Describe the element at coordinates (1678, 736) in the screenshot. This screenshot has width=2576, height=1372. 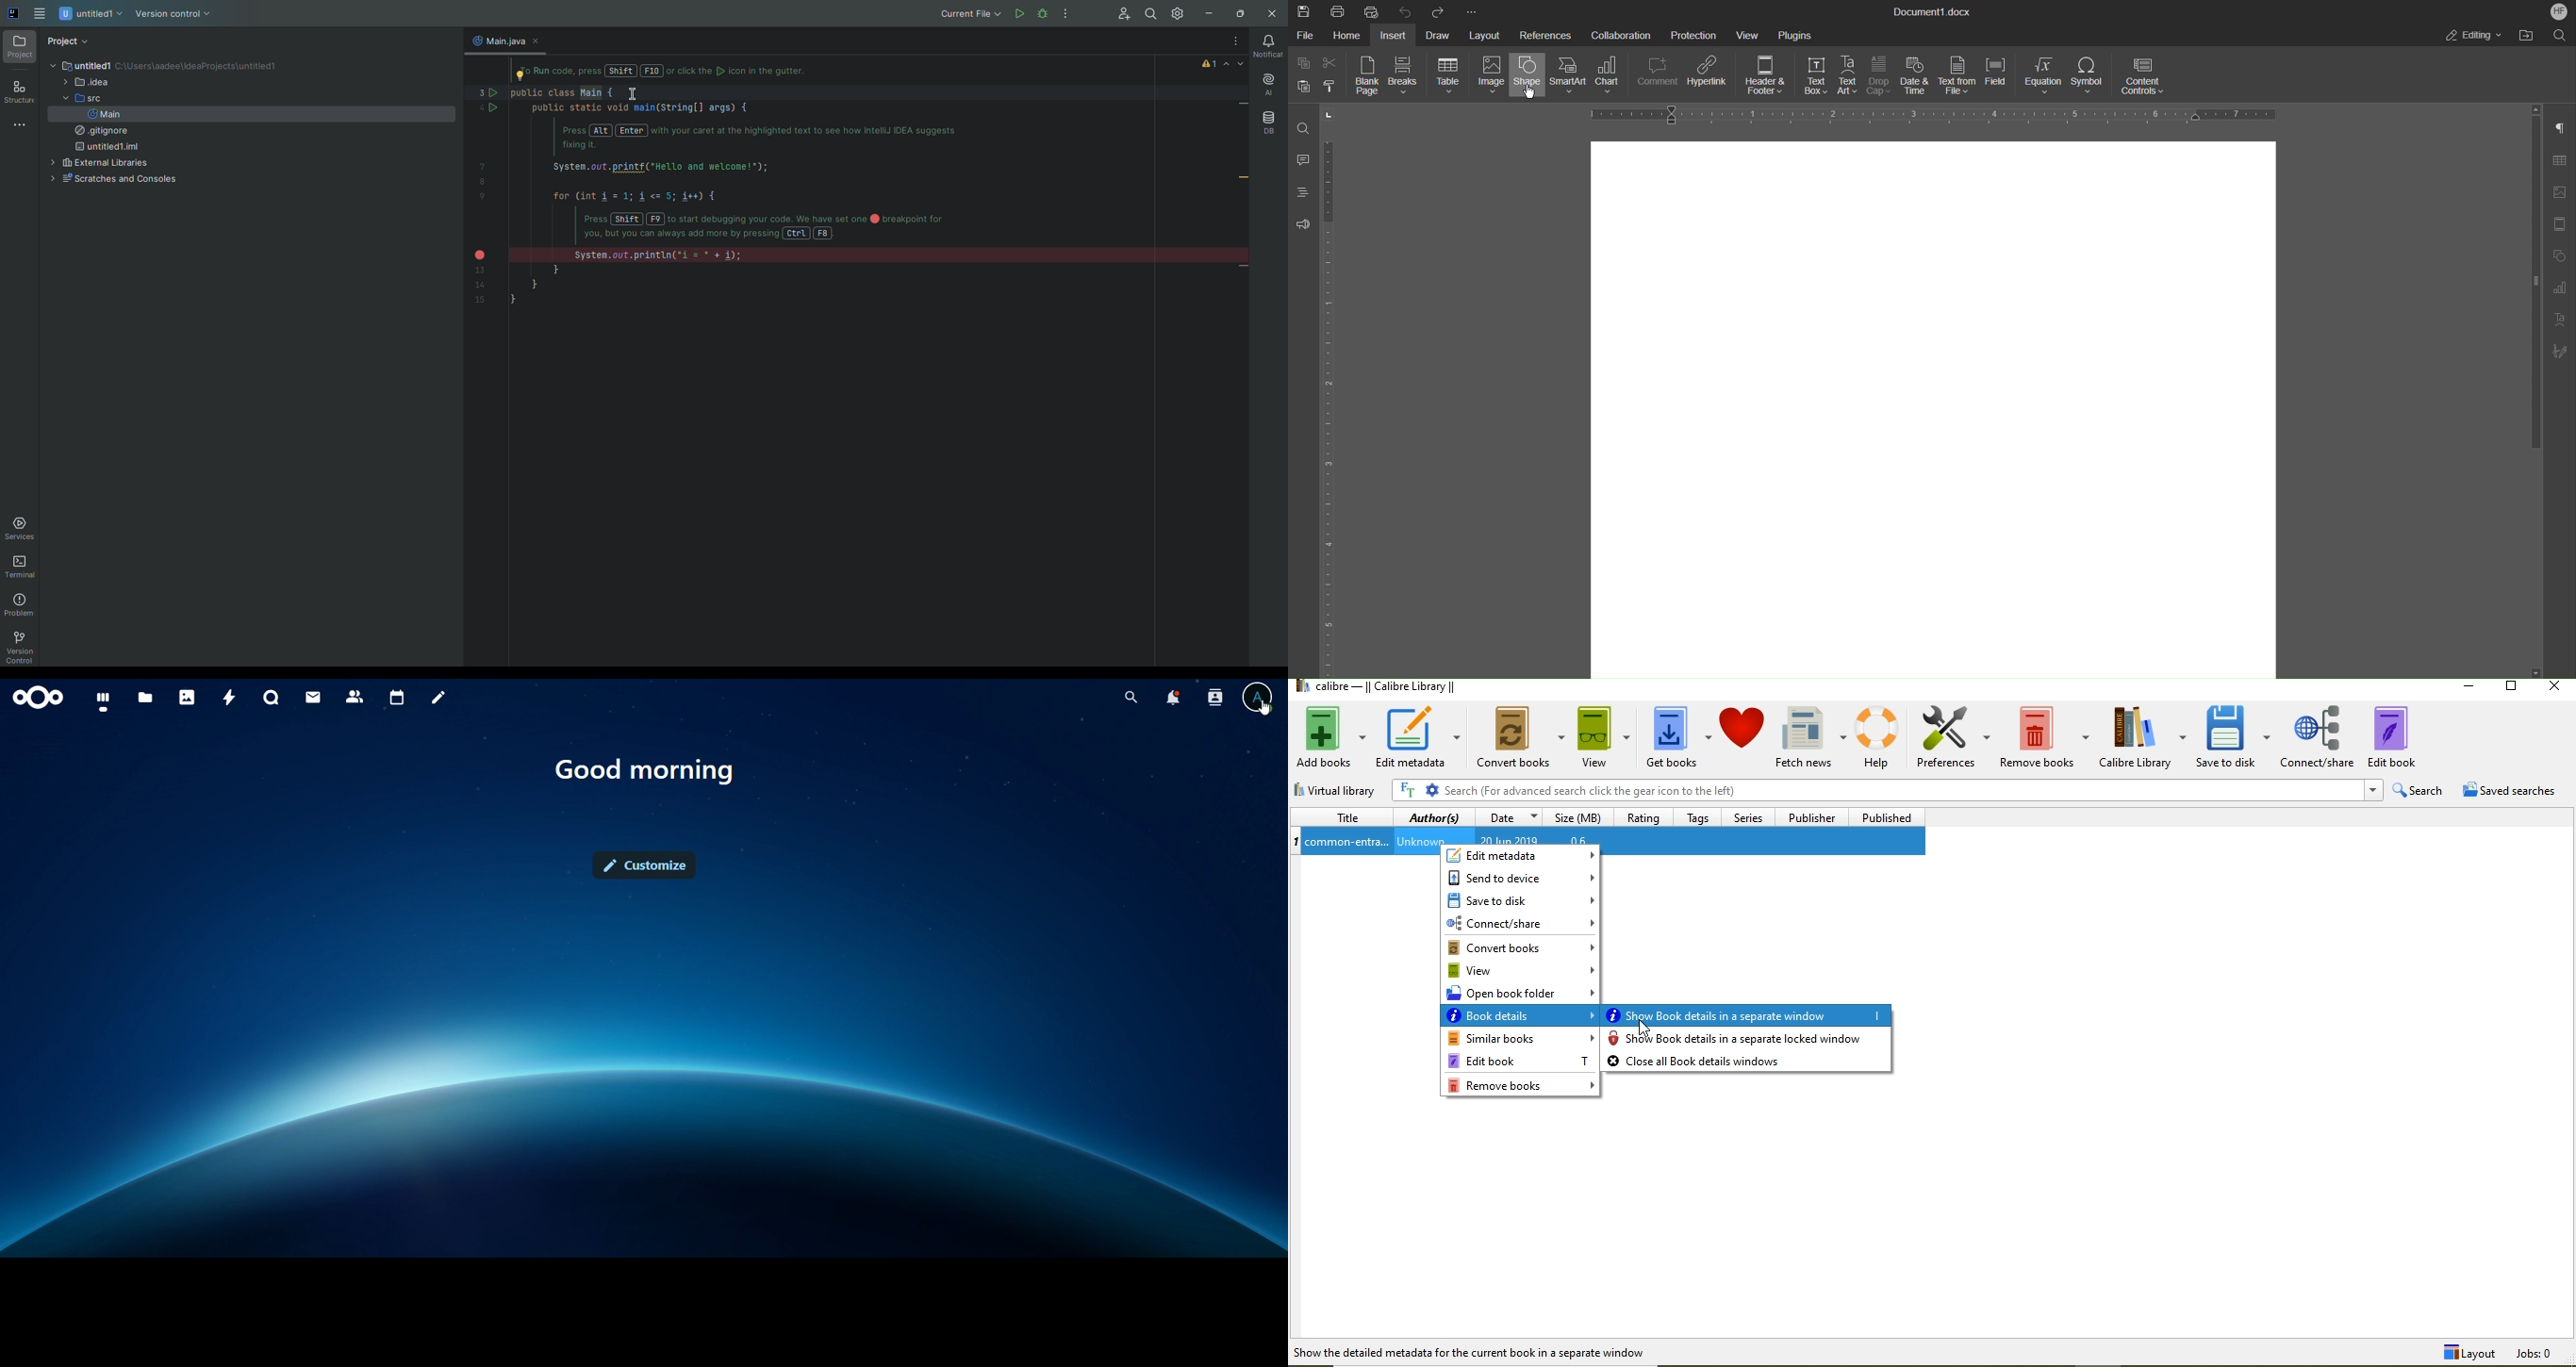
I see `get books` at that location.